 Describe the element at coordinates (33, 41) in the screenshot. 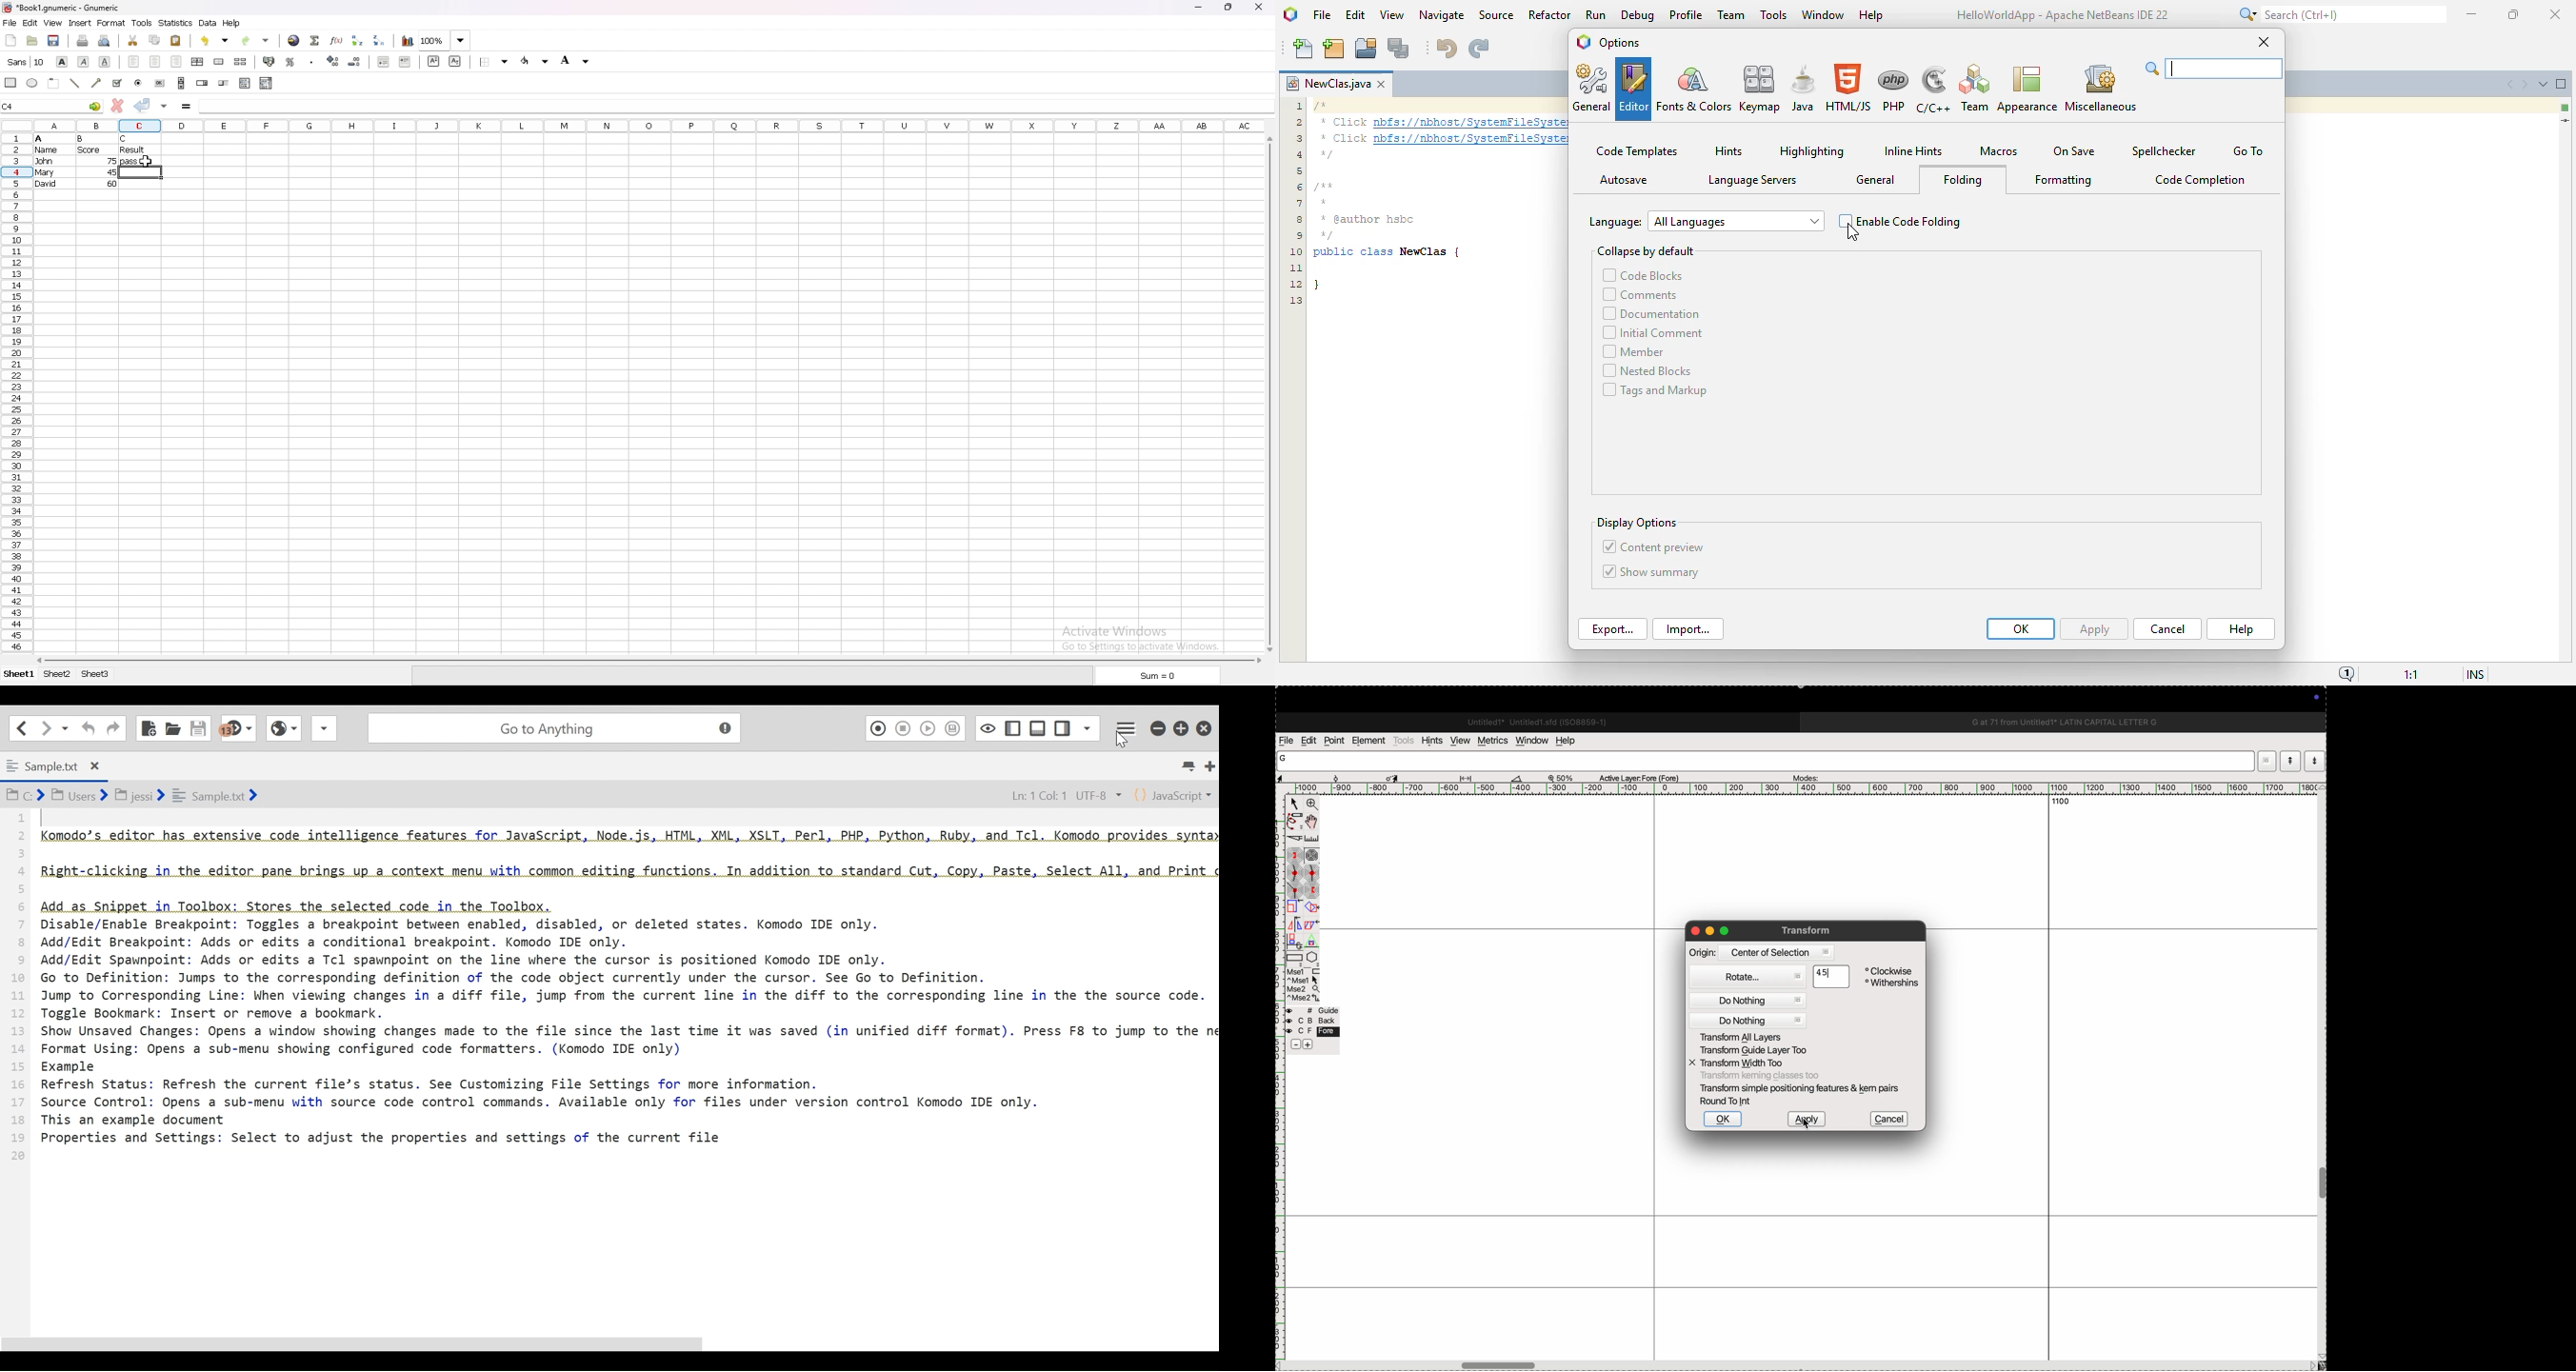

I see `open` at that location.